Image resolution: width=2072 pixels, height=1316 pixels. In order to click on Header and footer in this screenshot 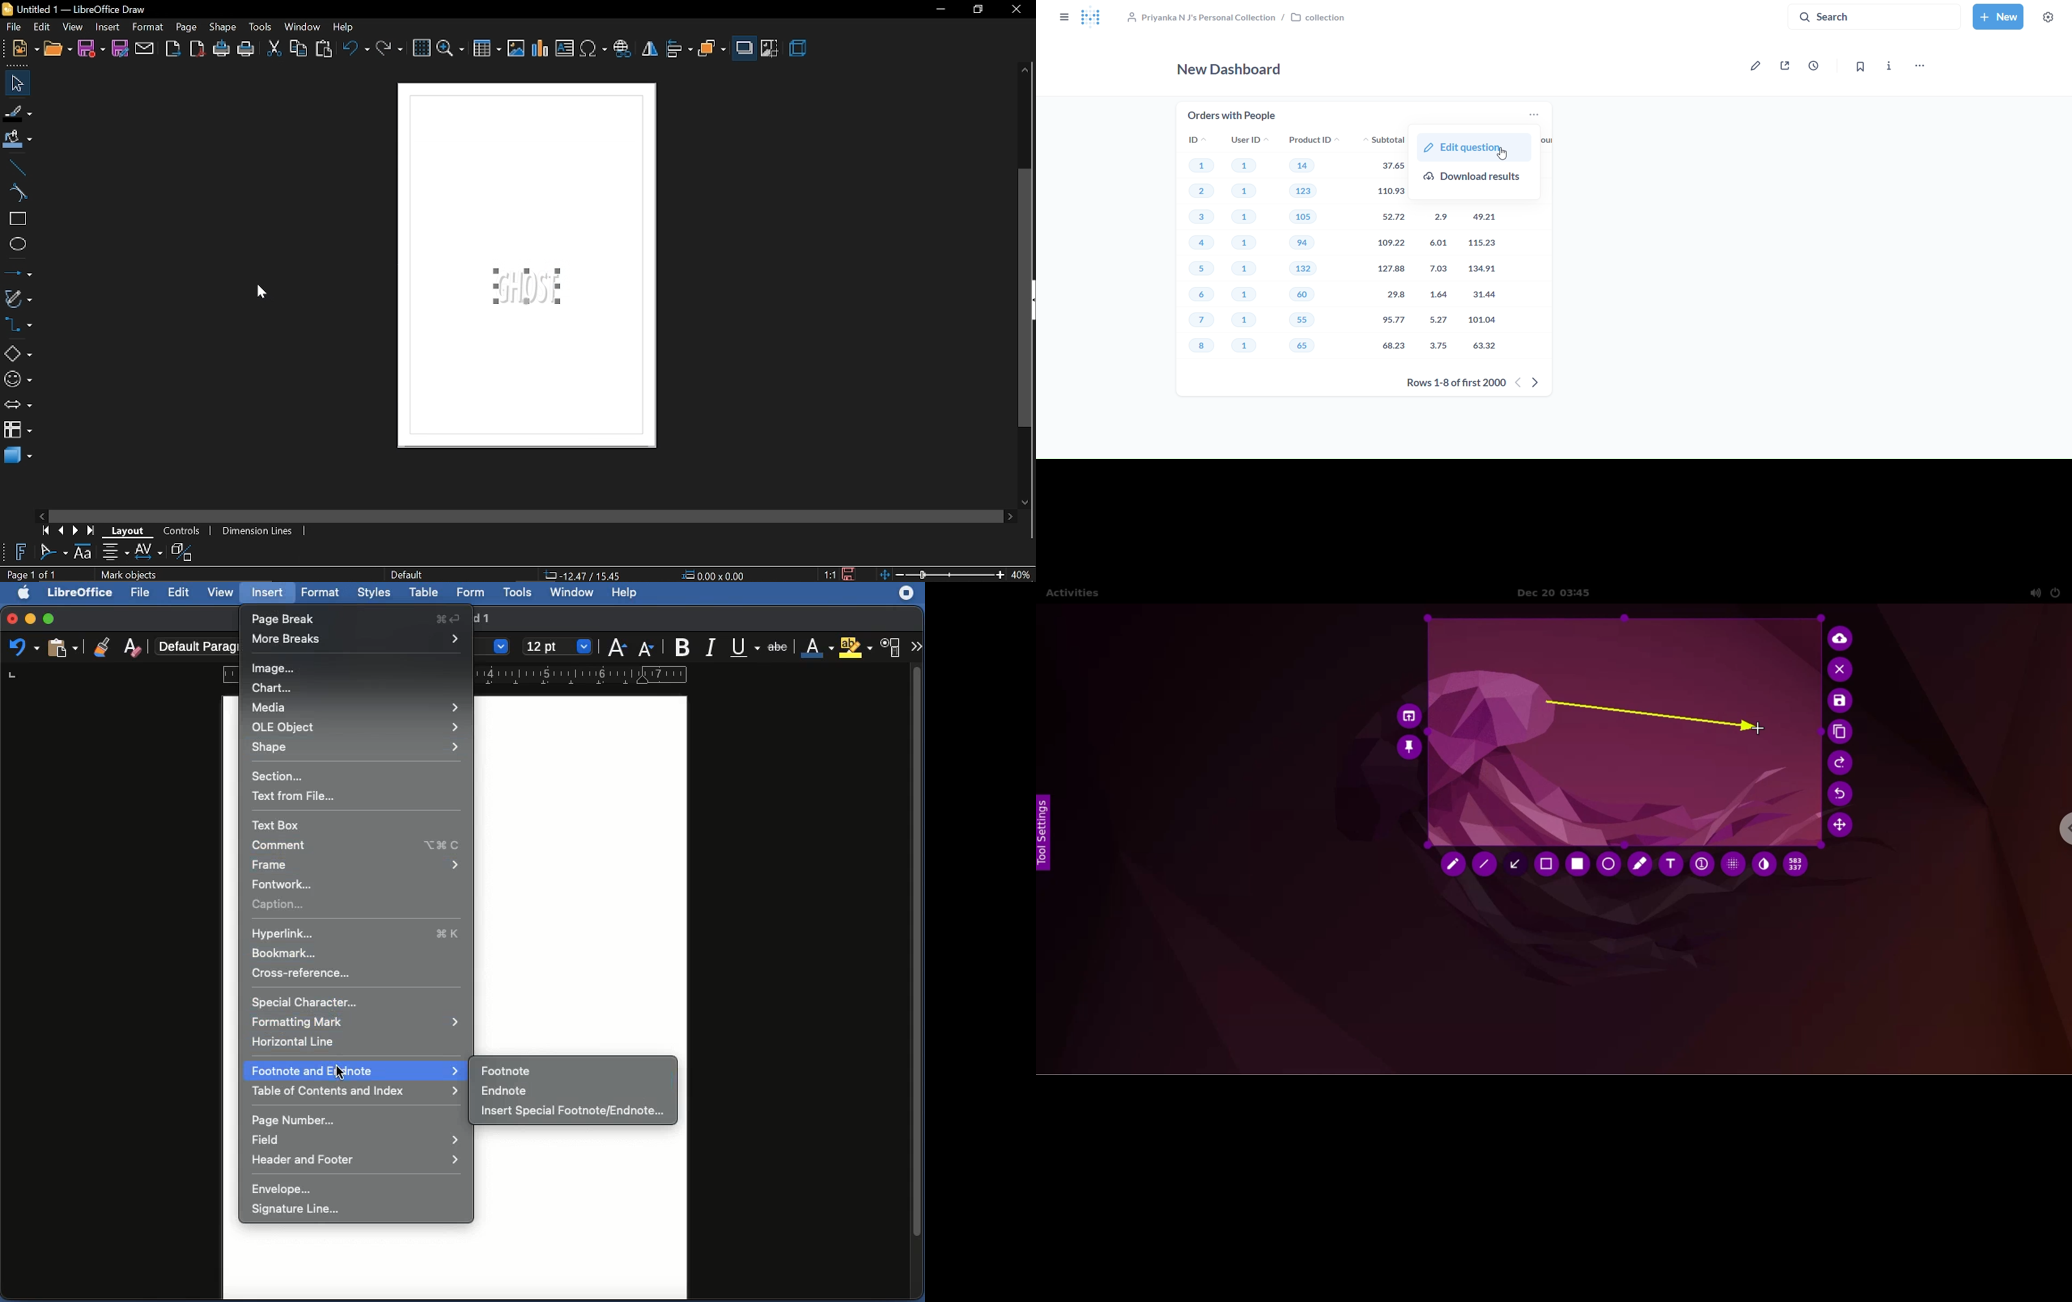, I will do `click(356, 1160)`.